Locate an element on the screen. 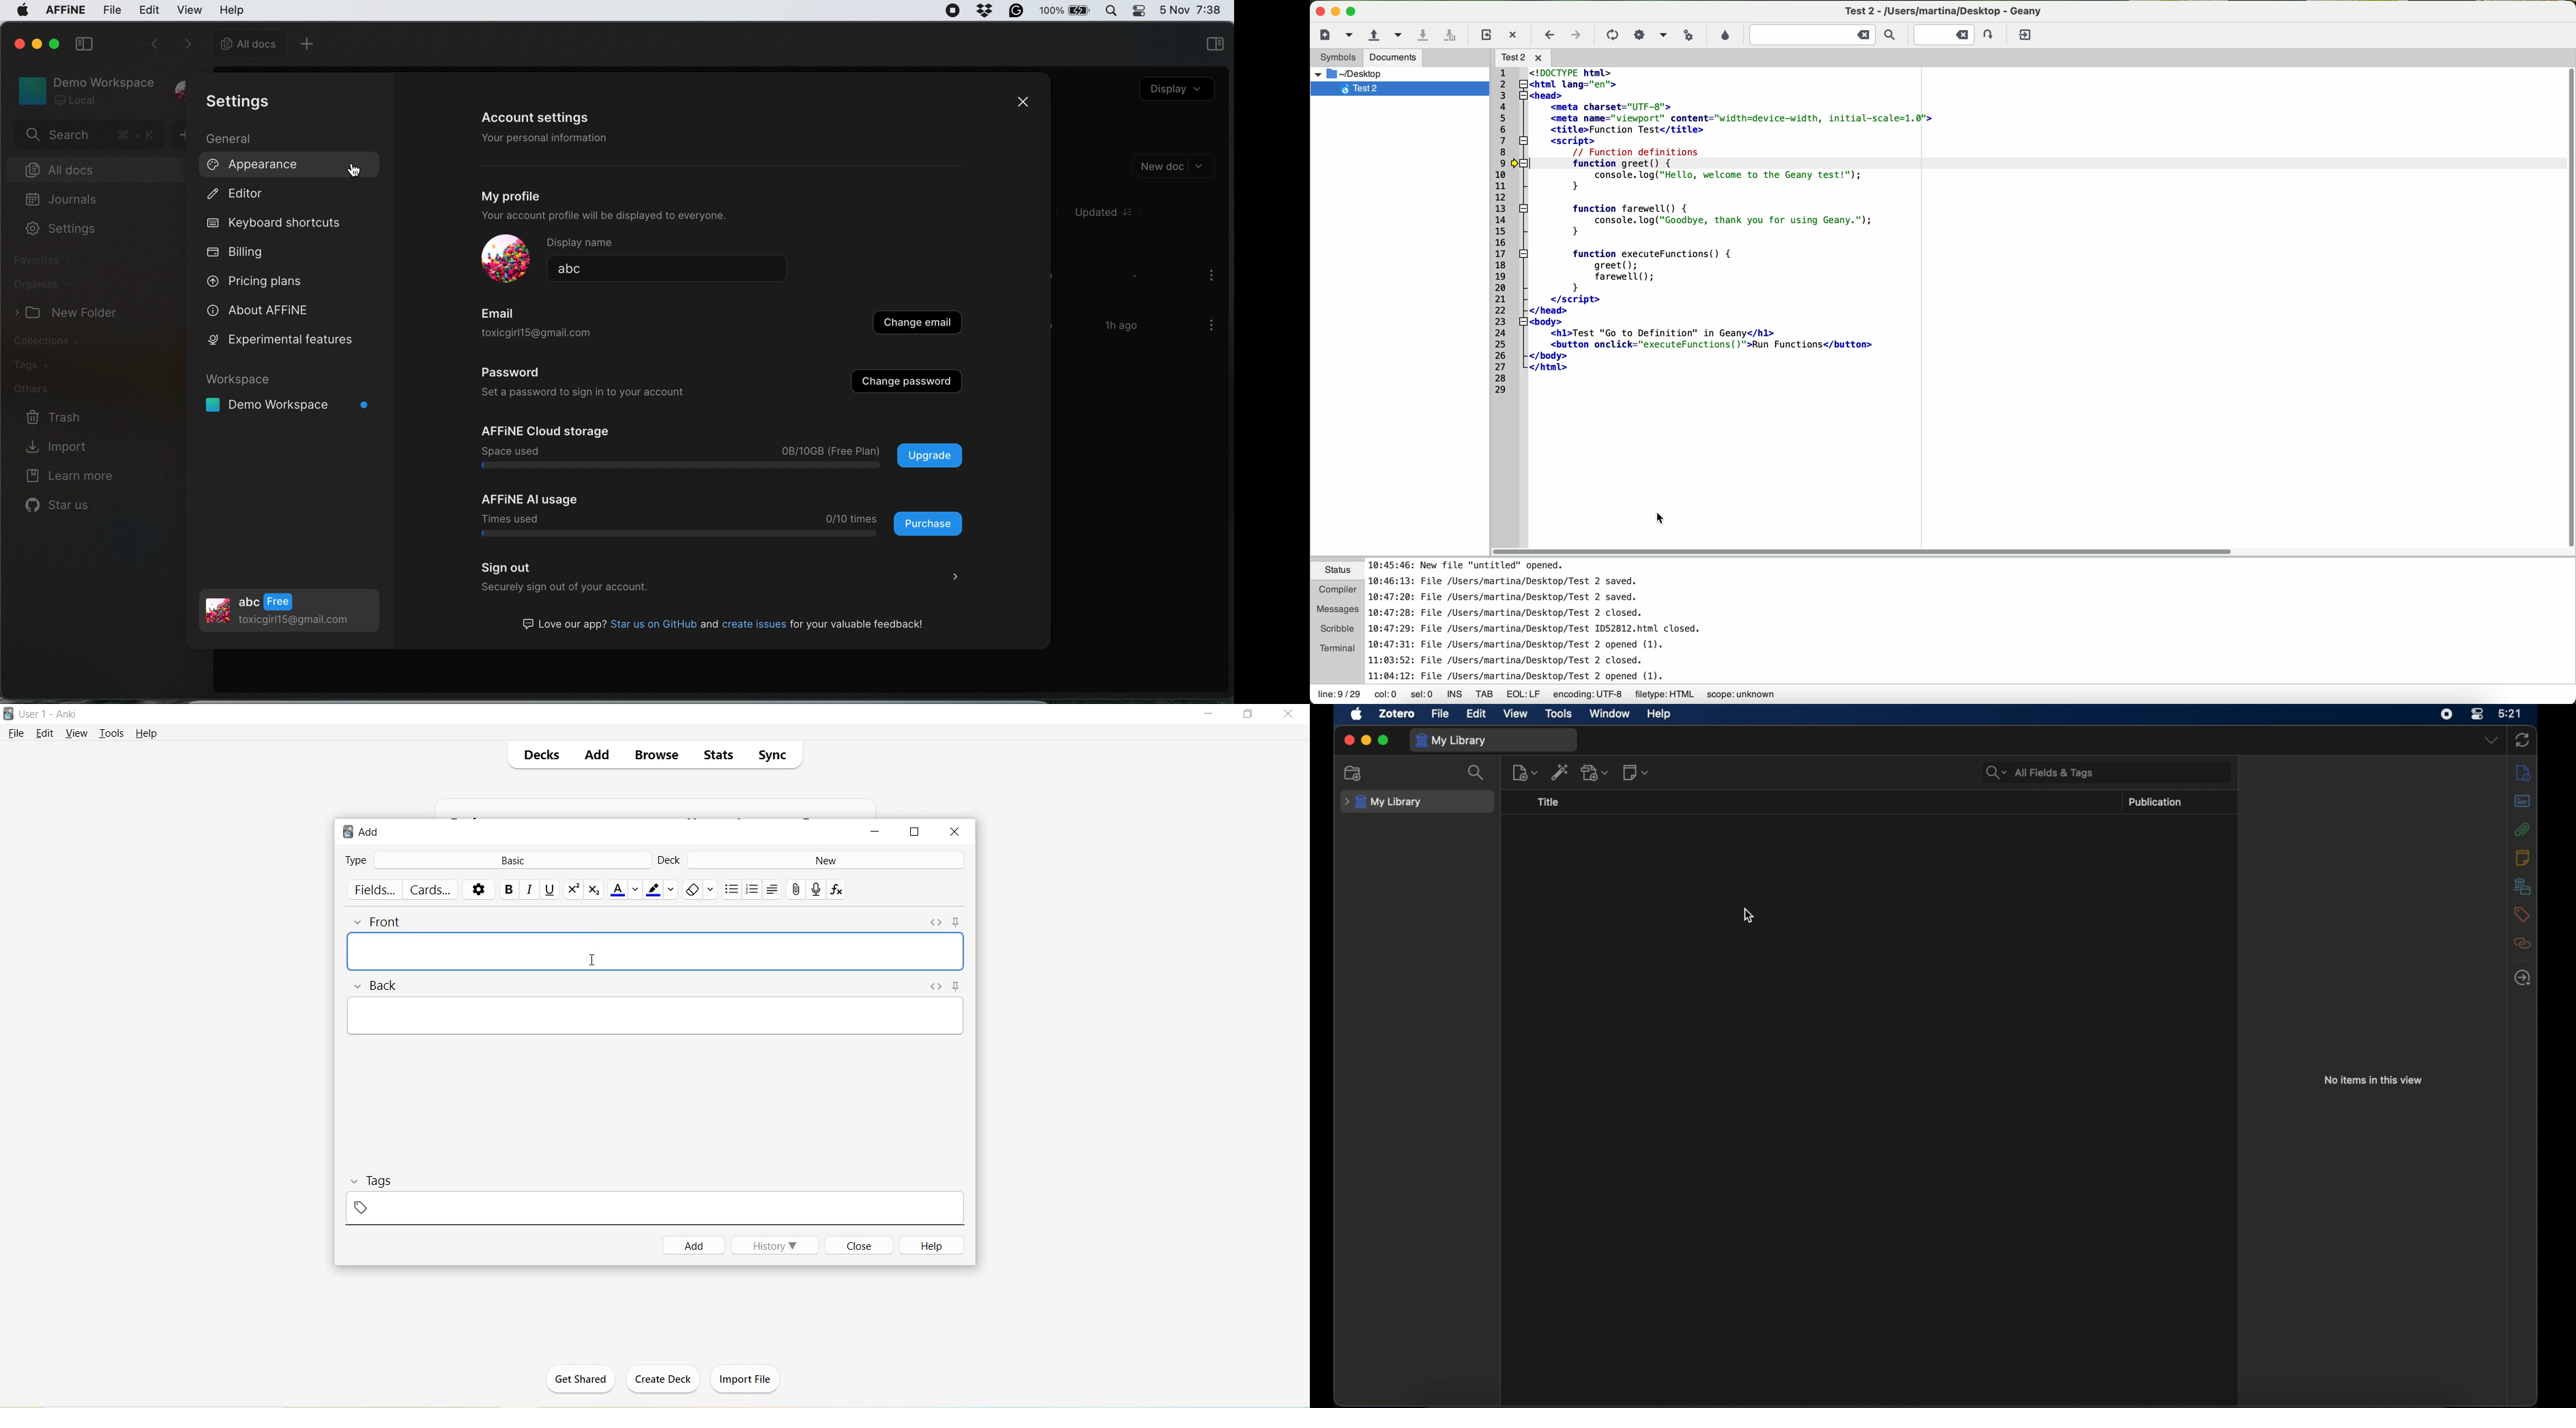  time is located at coordinates (2511, 714).